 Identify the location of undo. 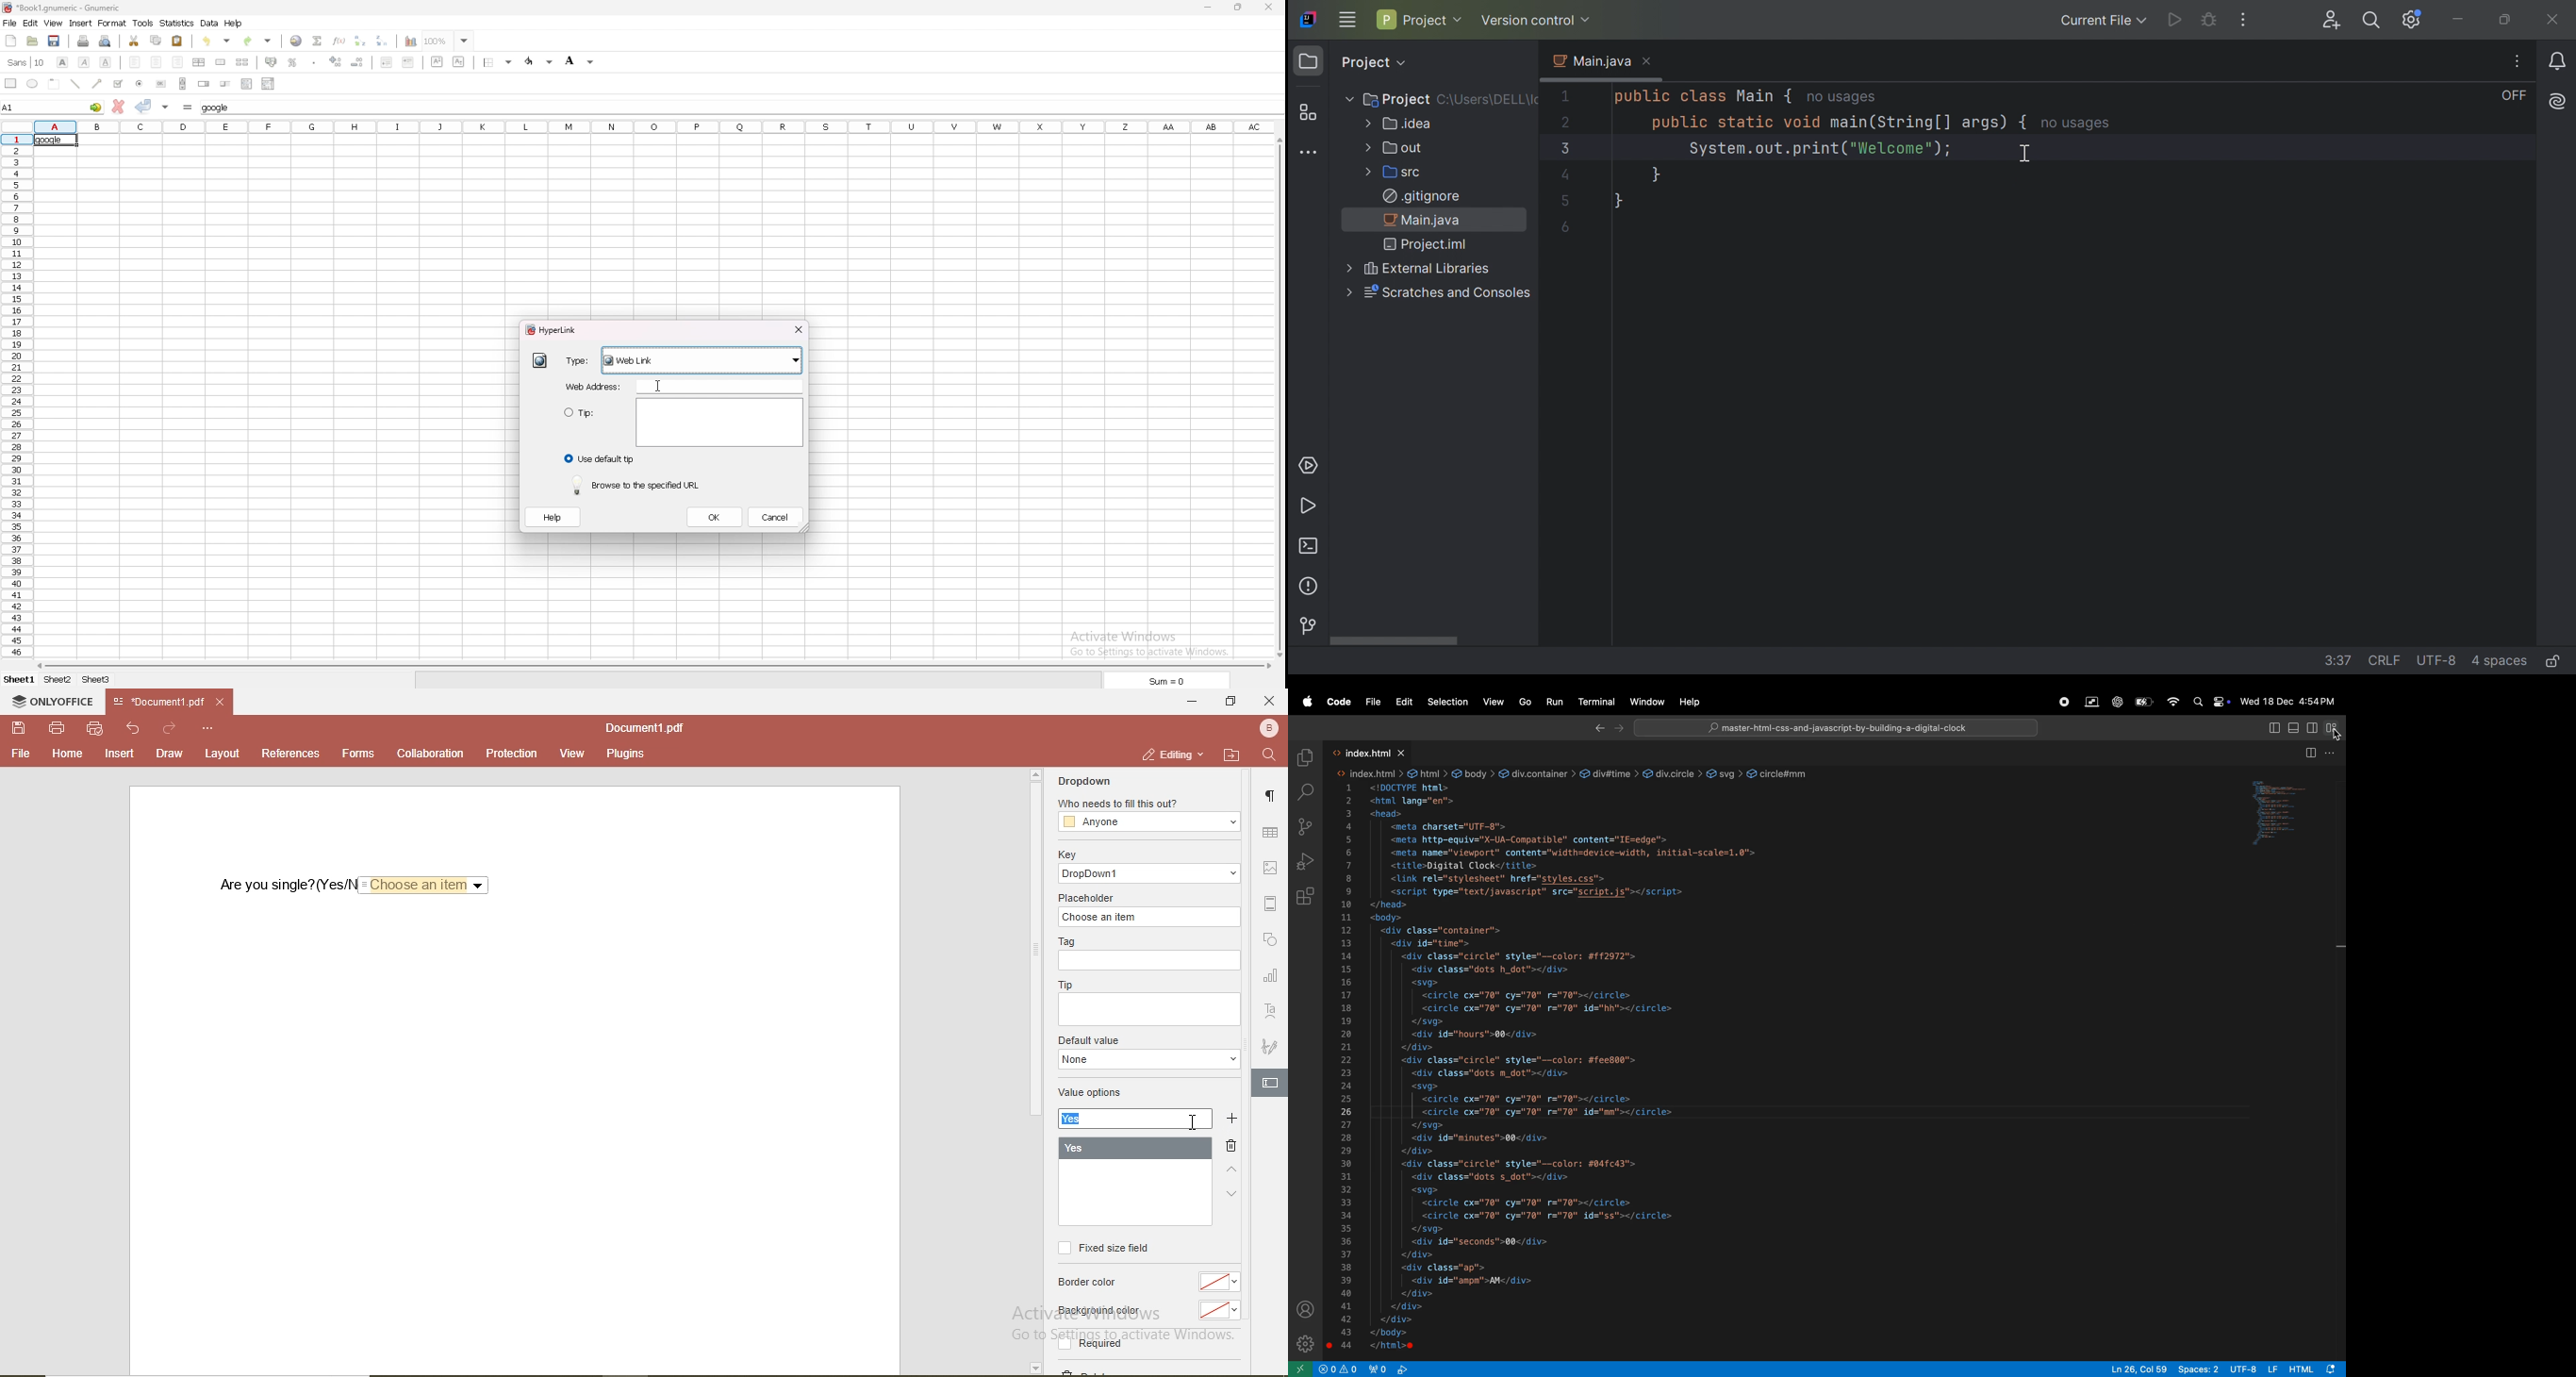
(218, 41).